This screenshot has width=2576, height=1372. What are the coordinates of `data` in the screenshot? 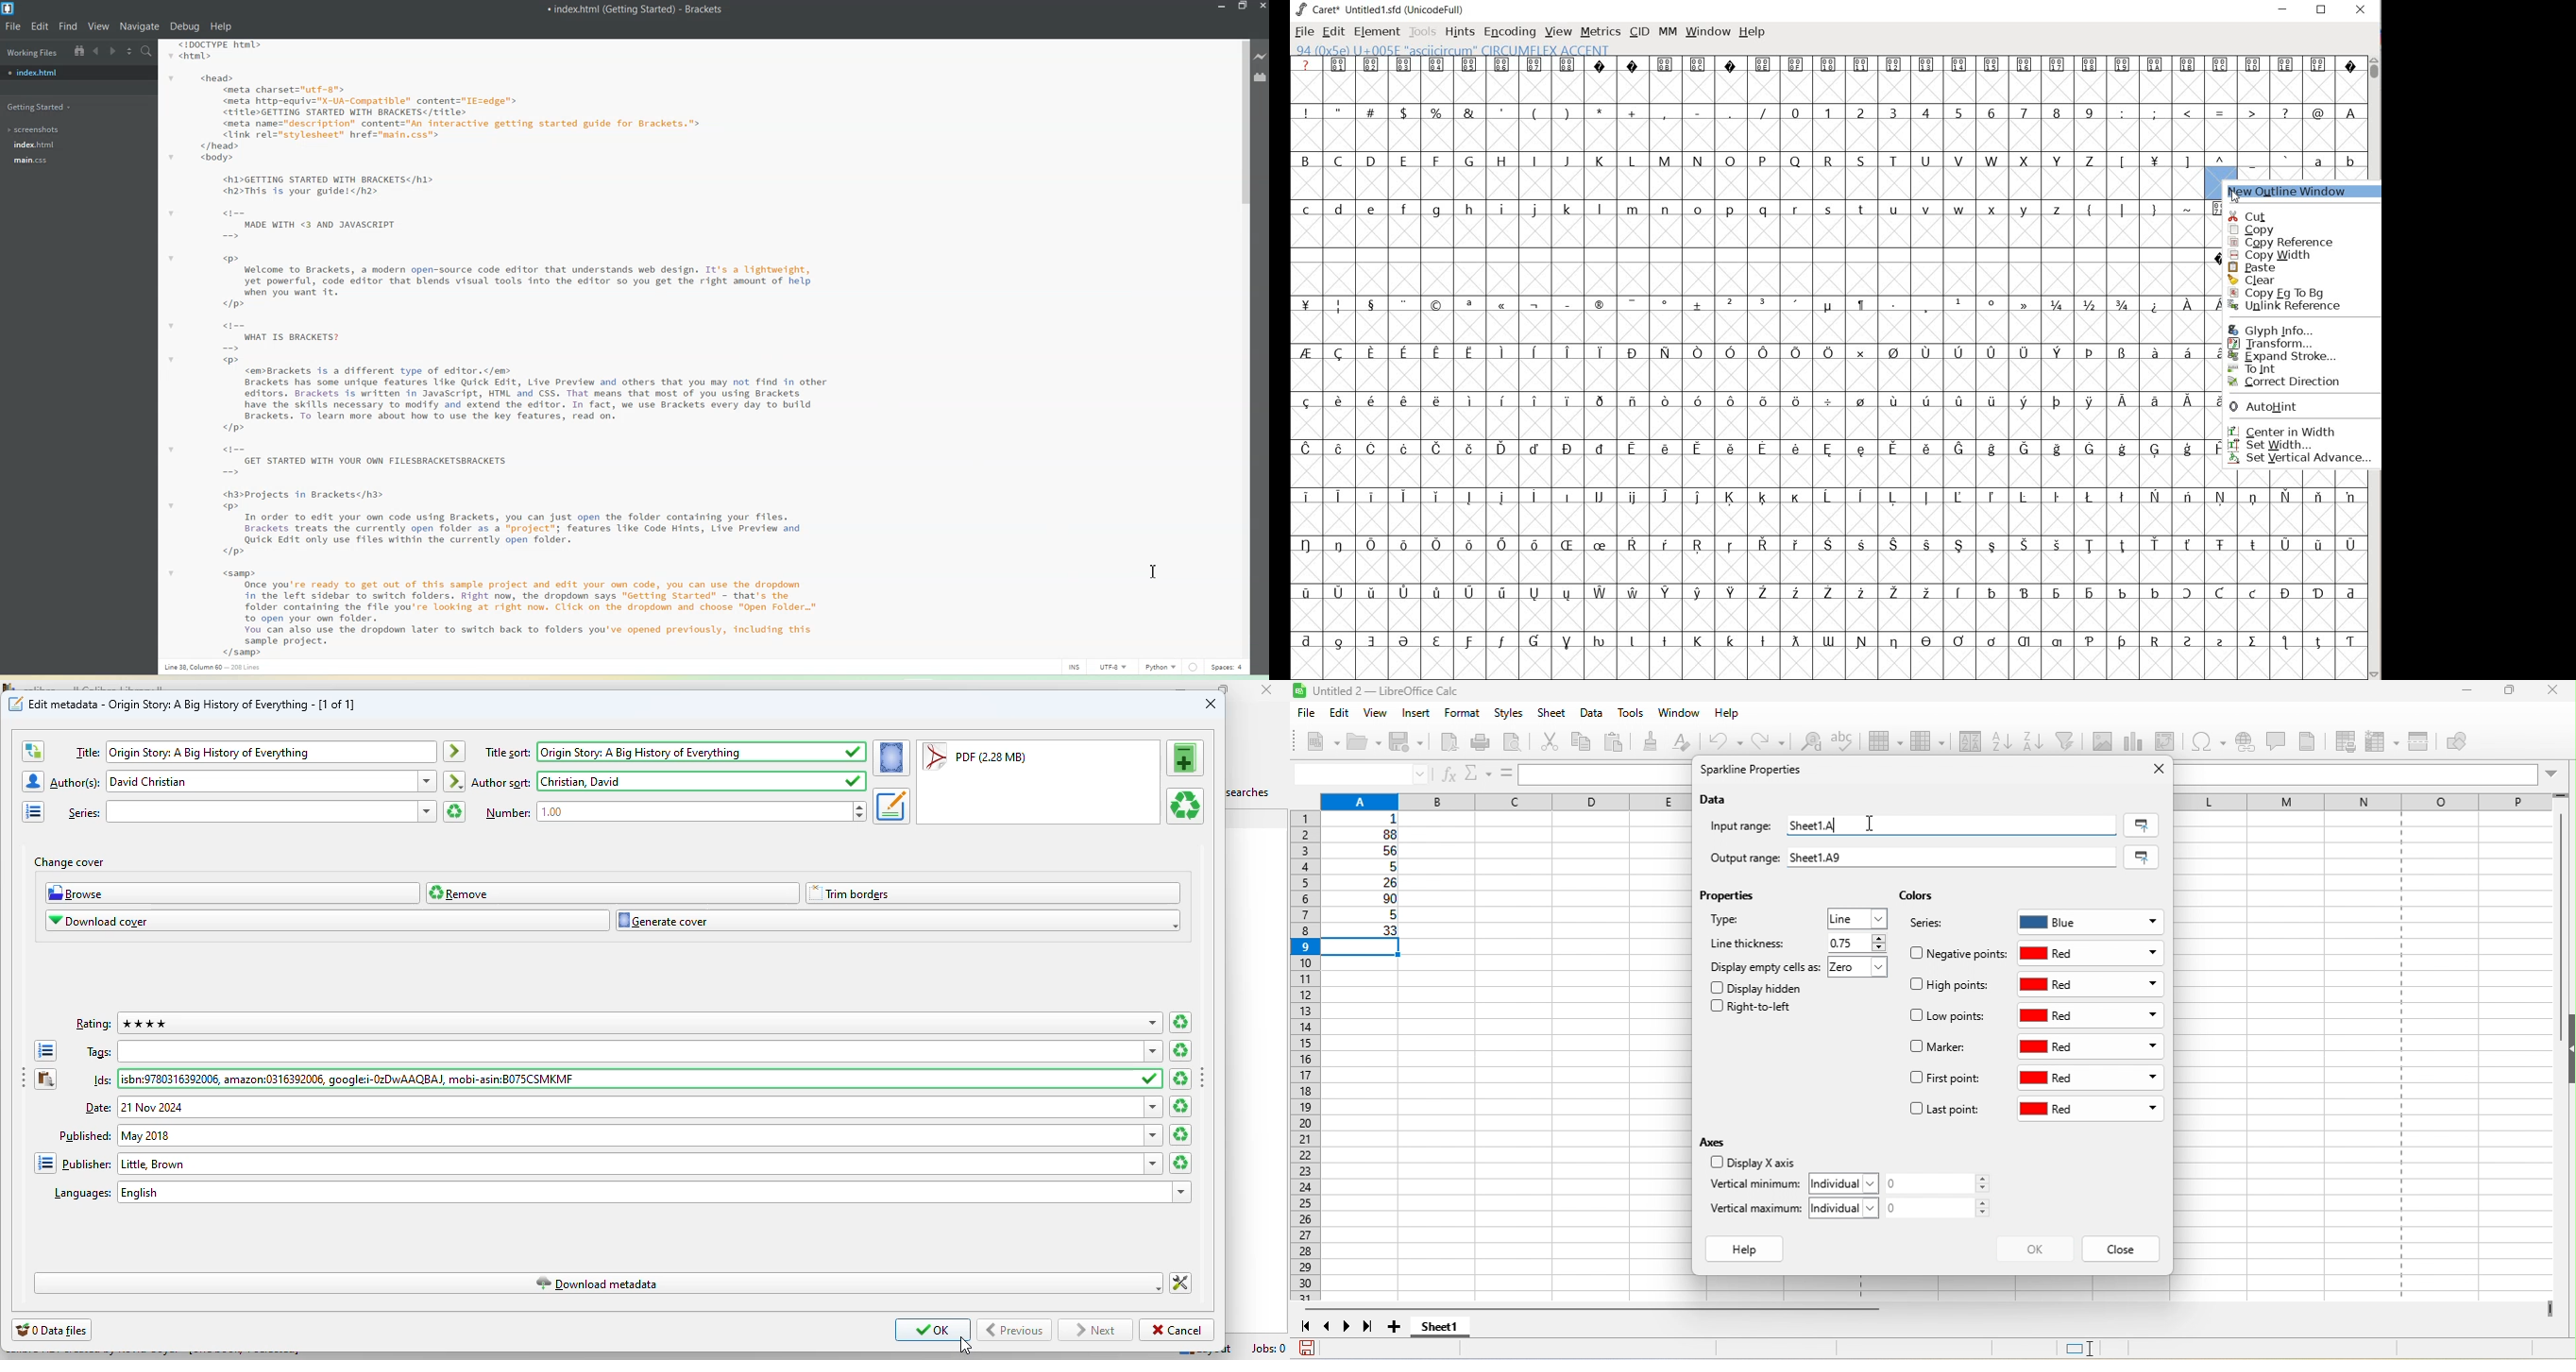 It's located at (1593, 714).